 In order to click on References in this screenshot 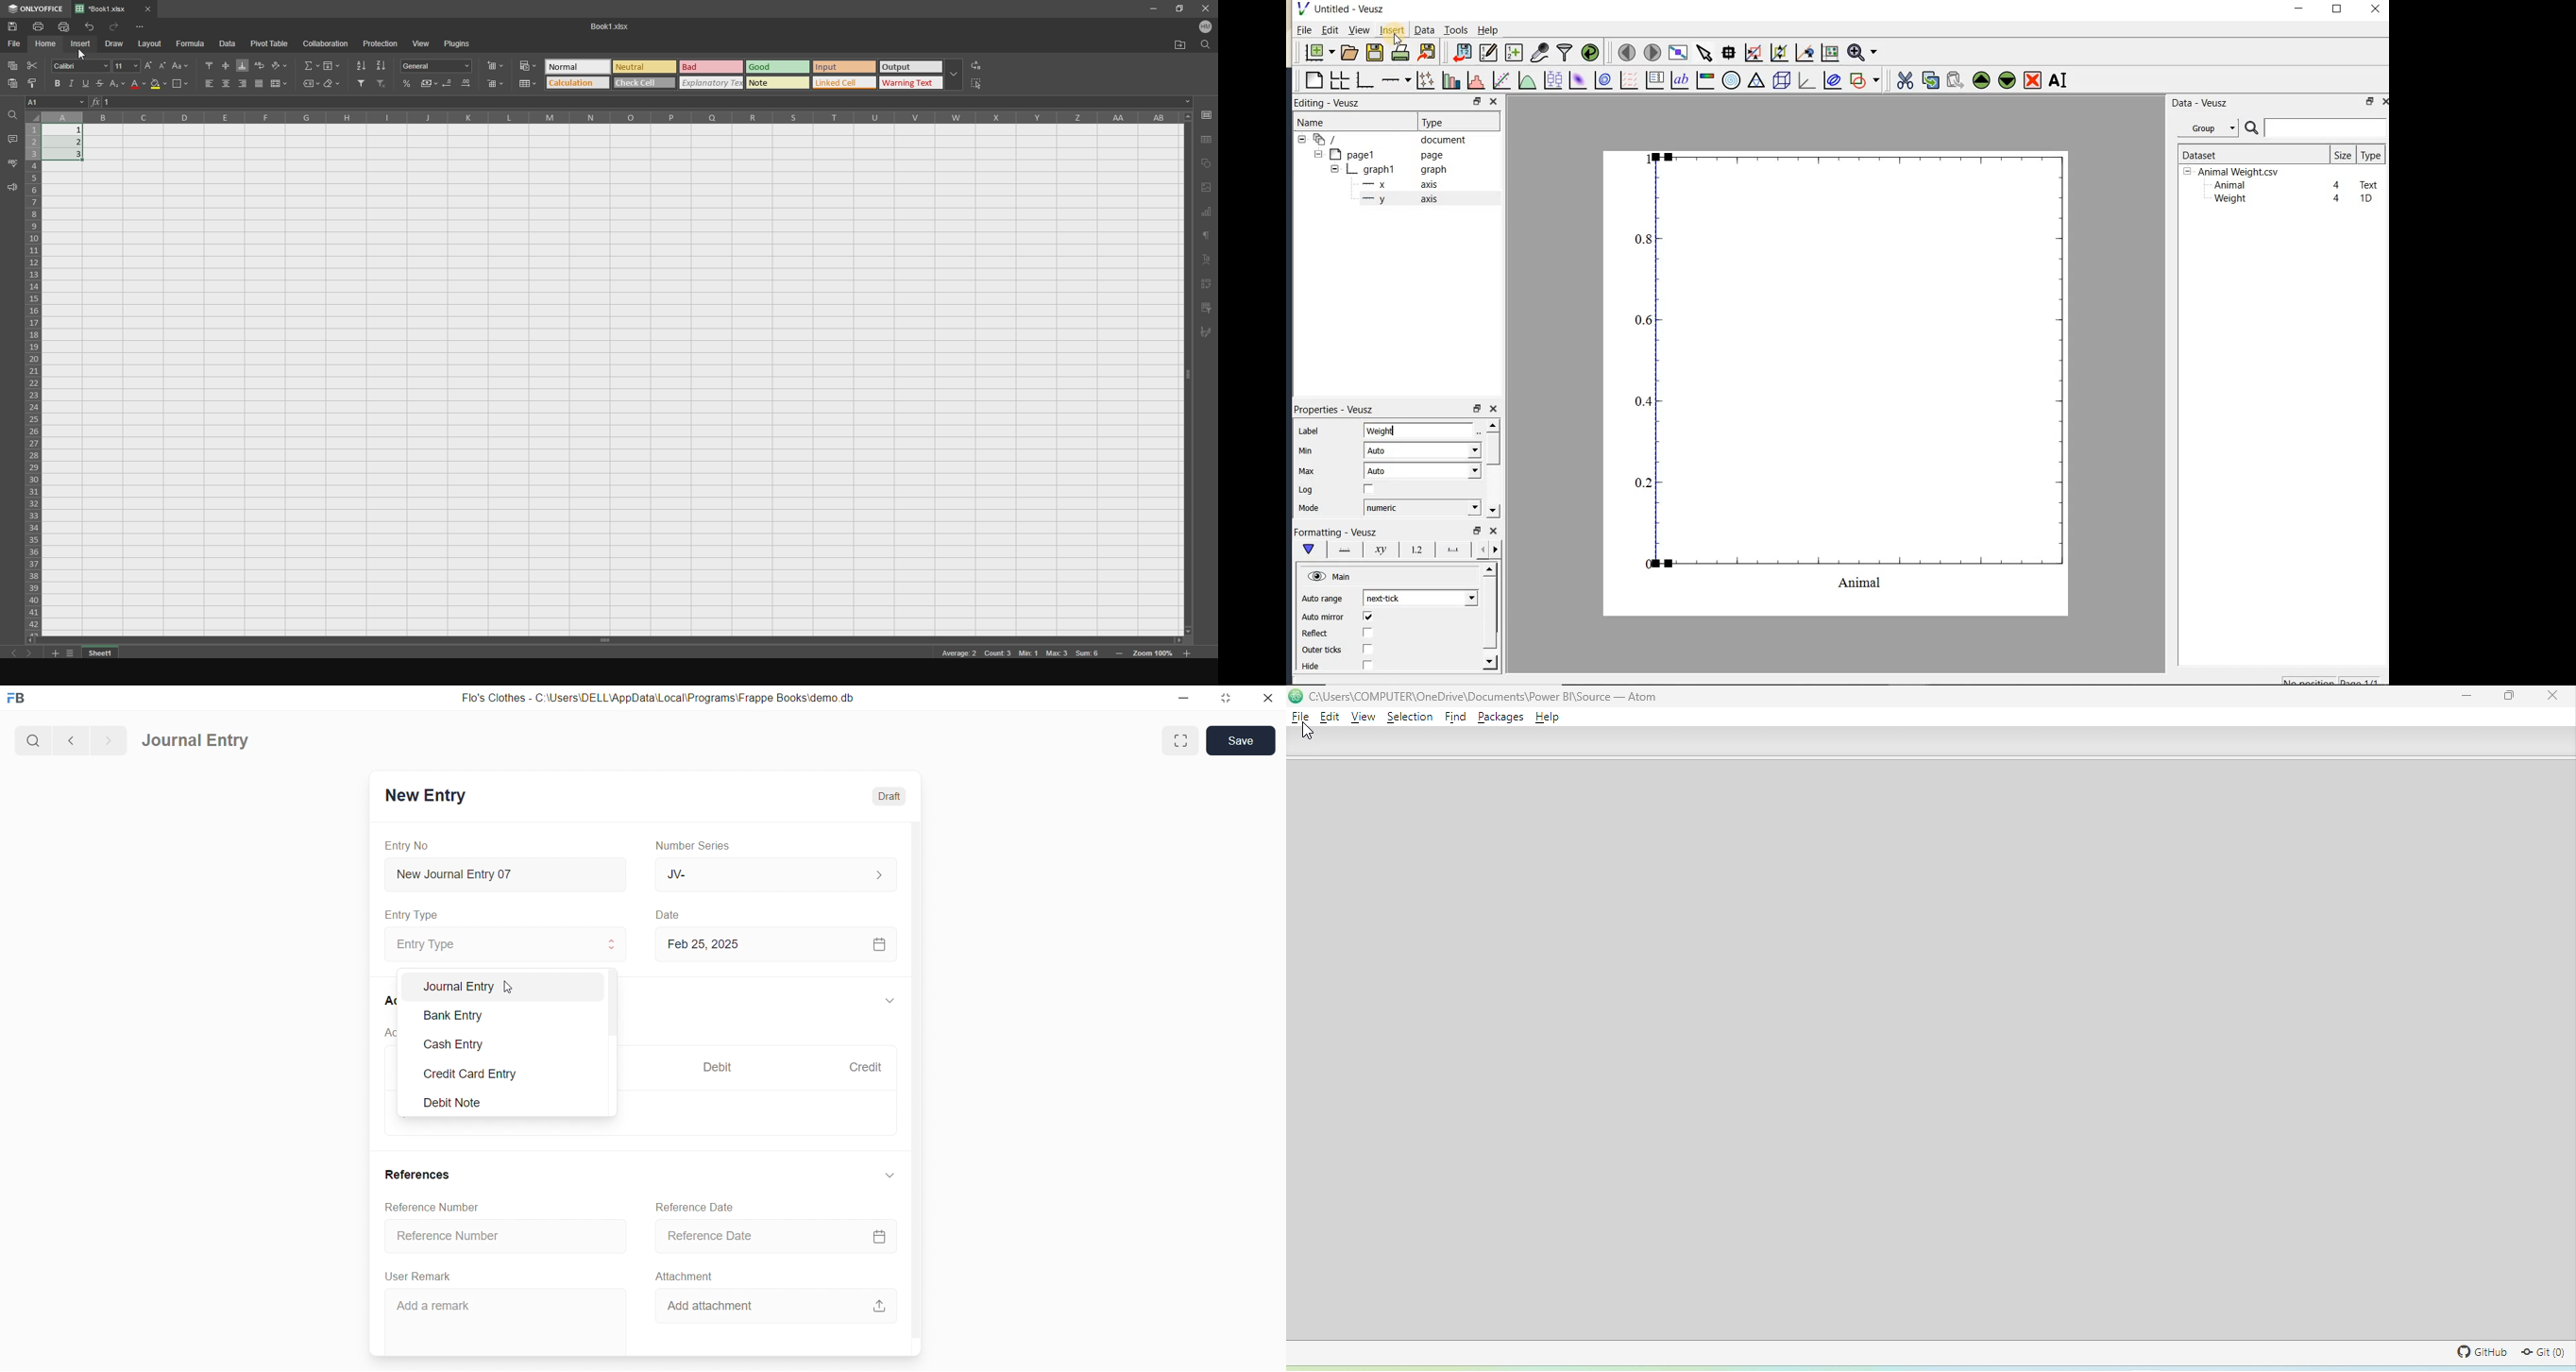, I will do `click(421, 1176)`.